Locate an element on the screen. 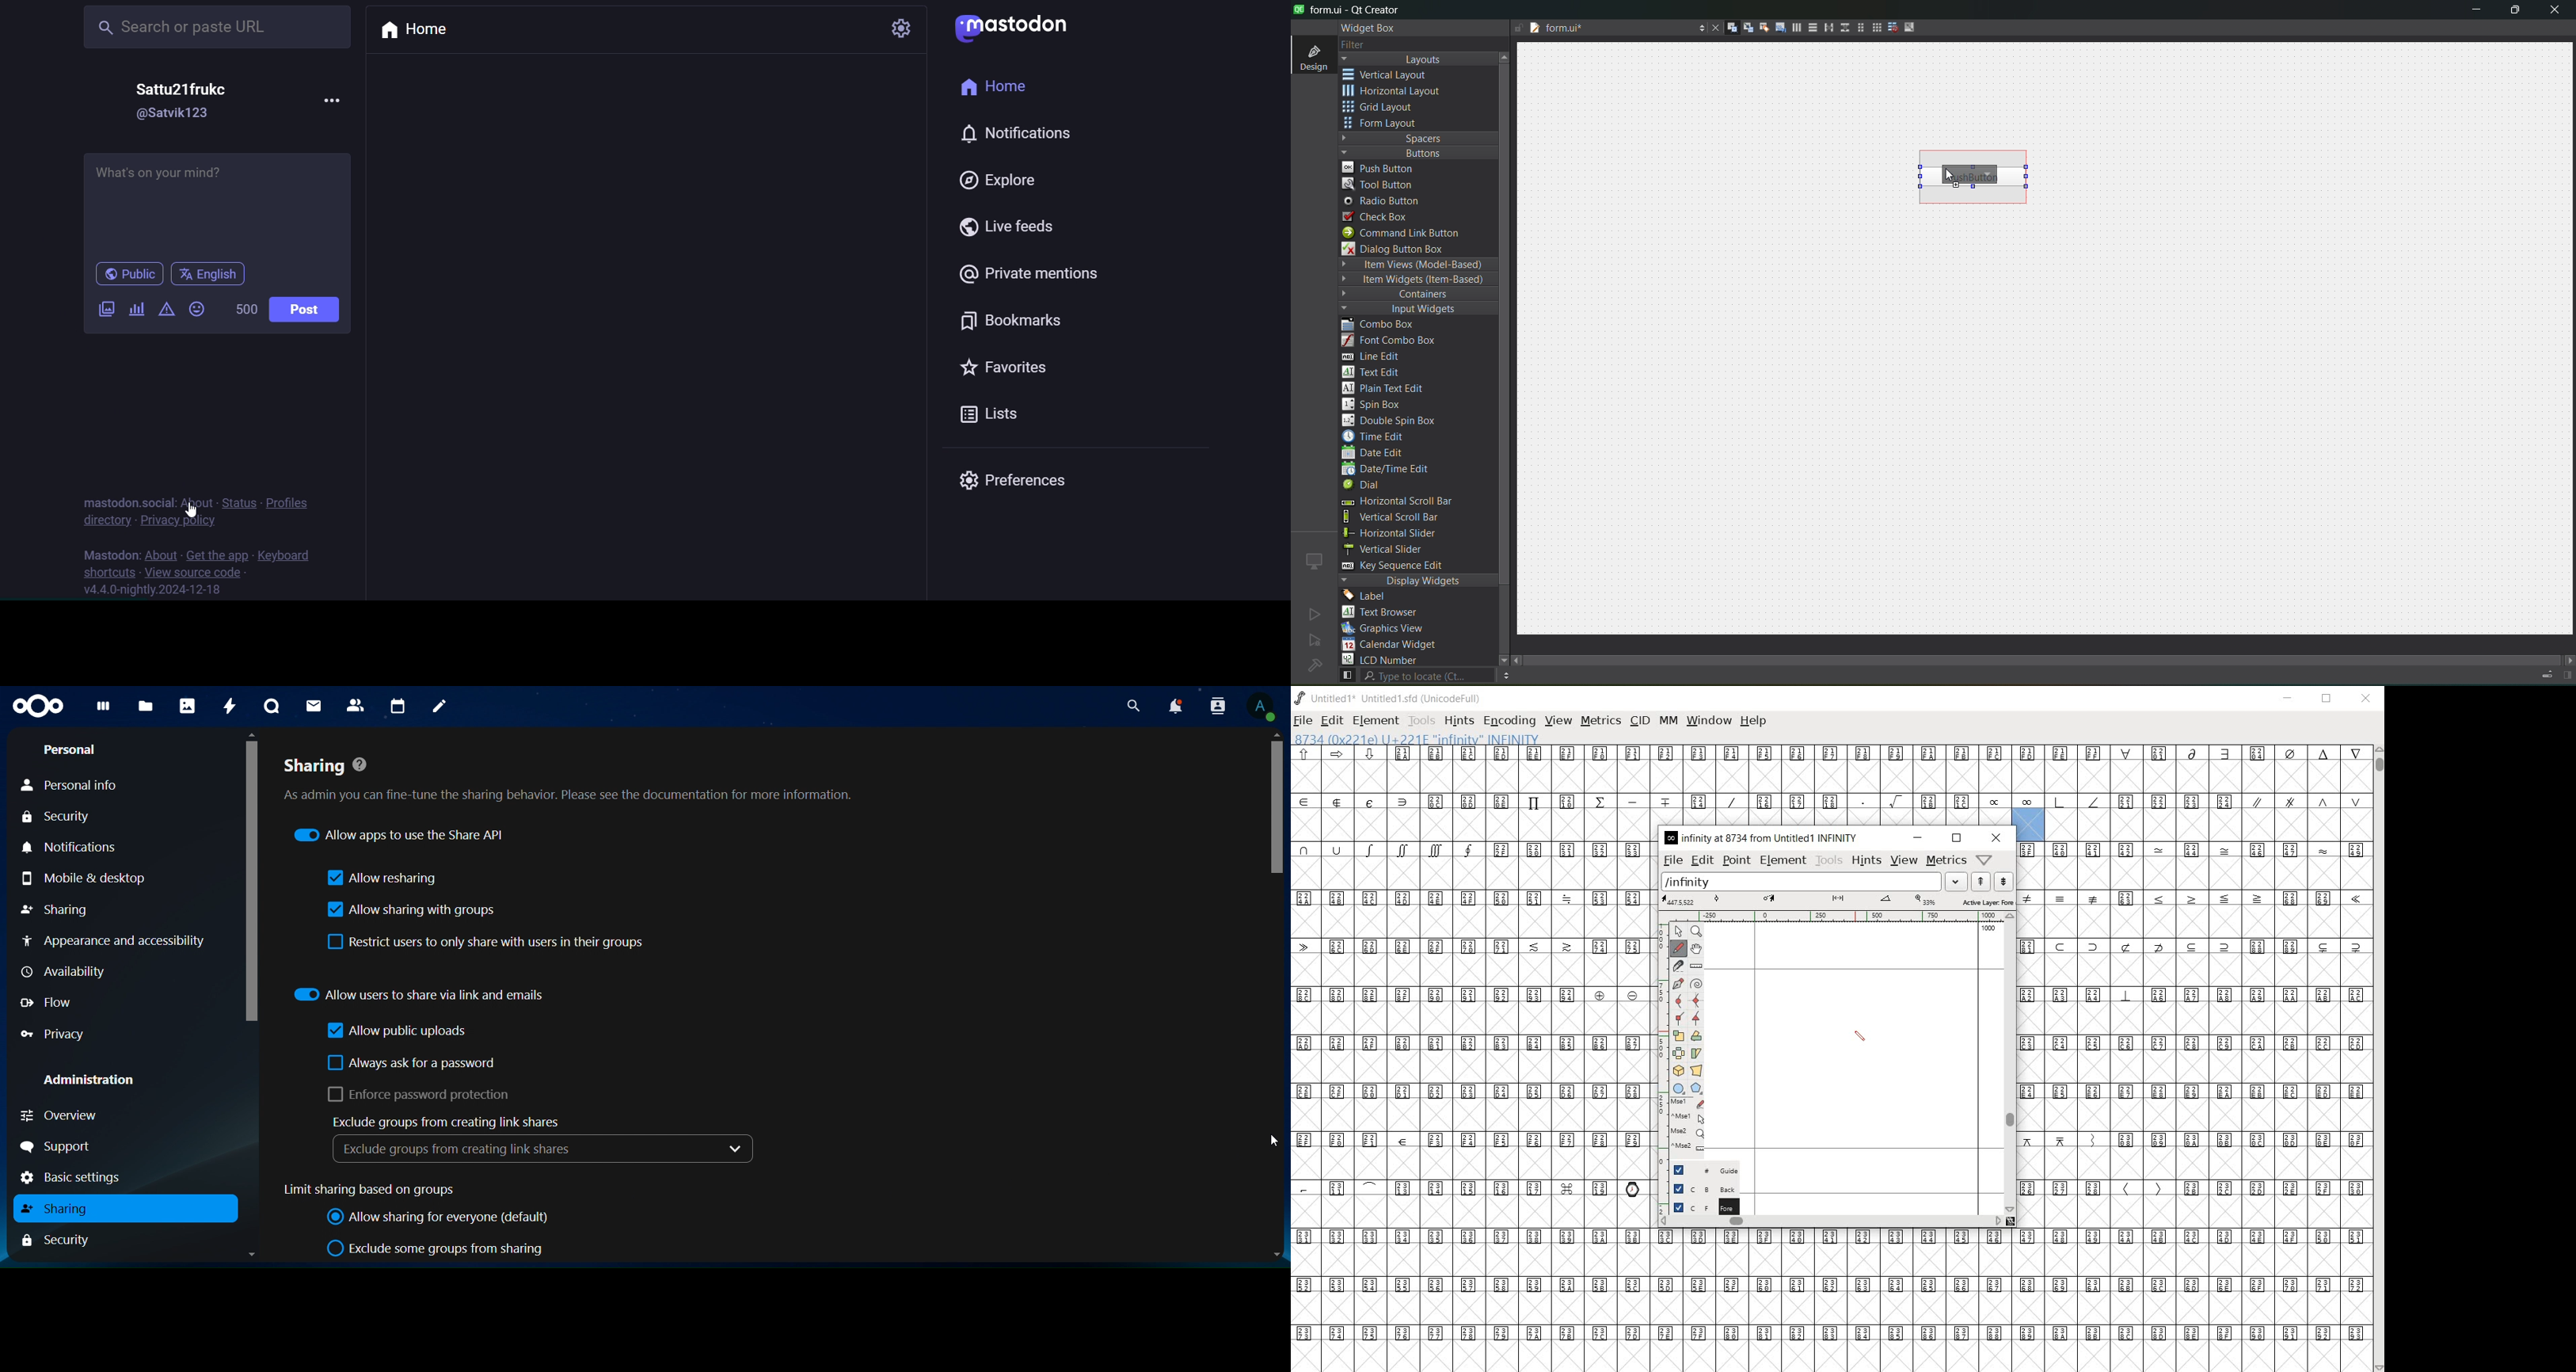  mail is located at coordinates (311, 706).